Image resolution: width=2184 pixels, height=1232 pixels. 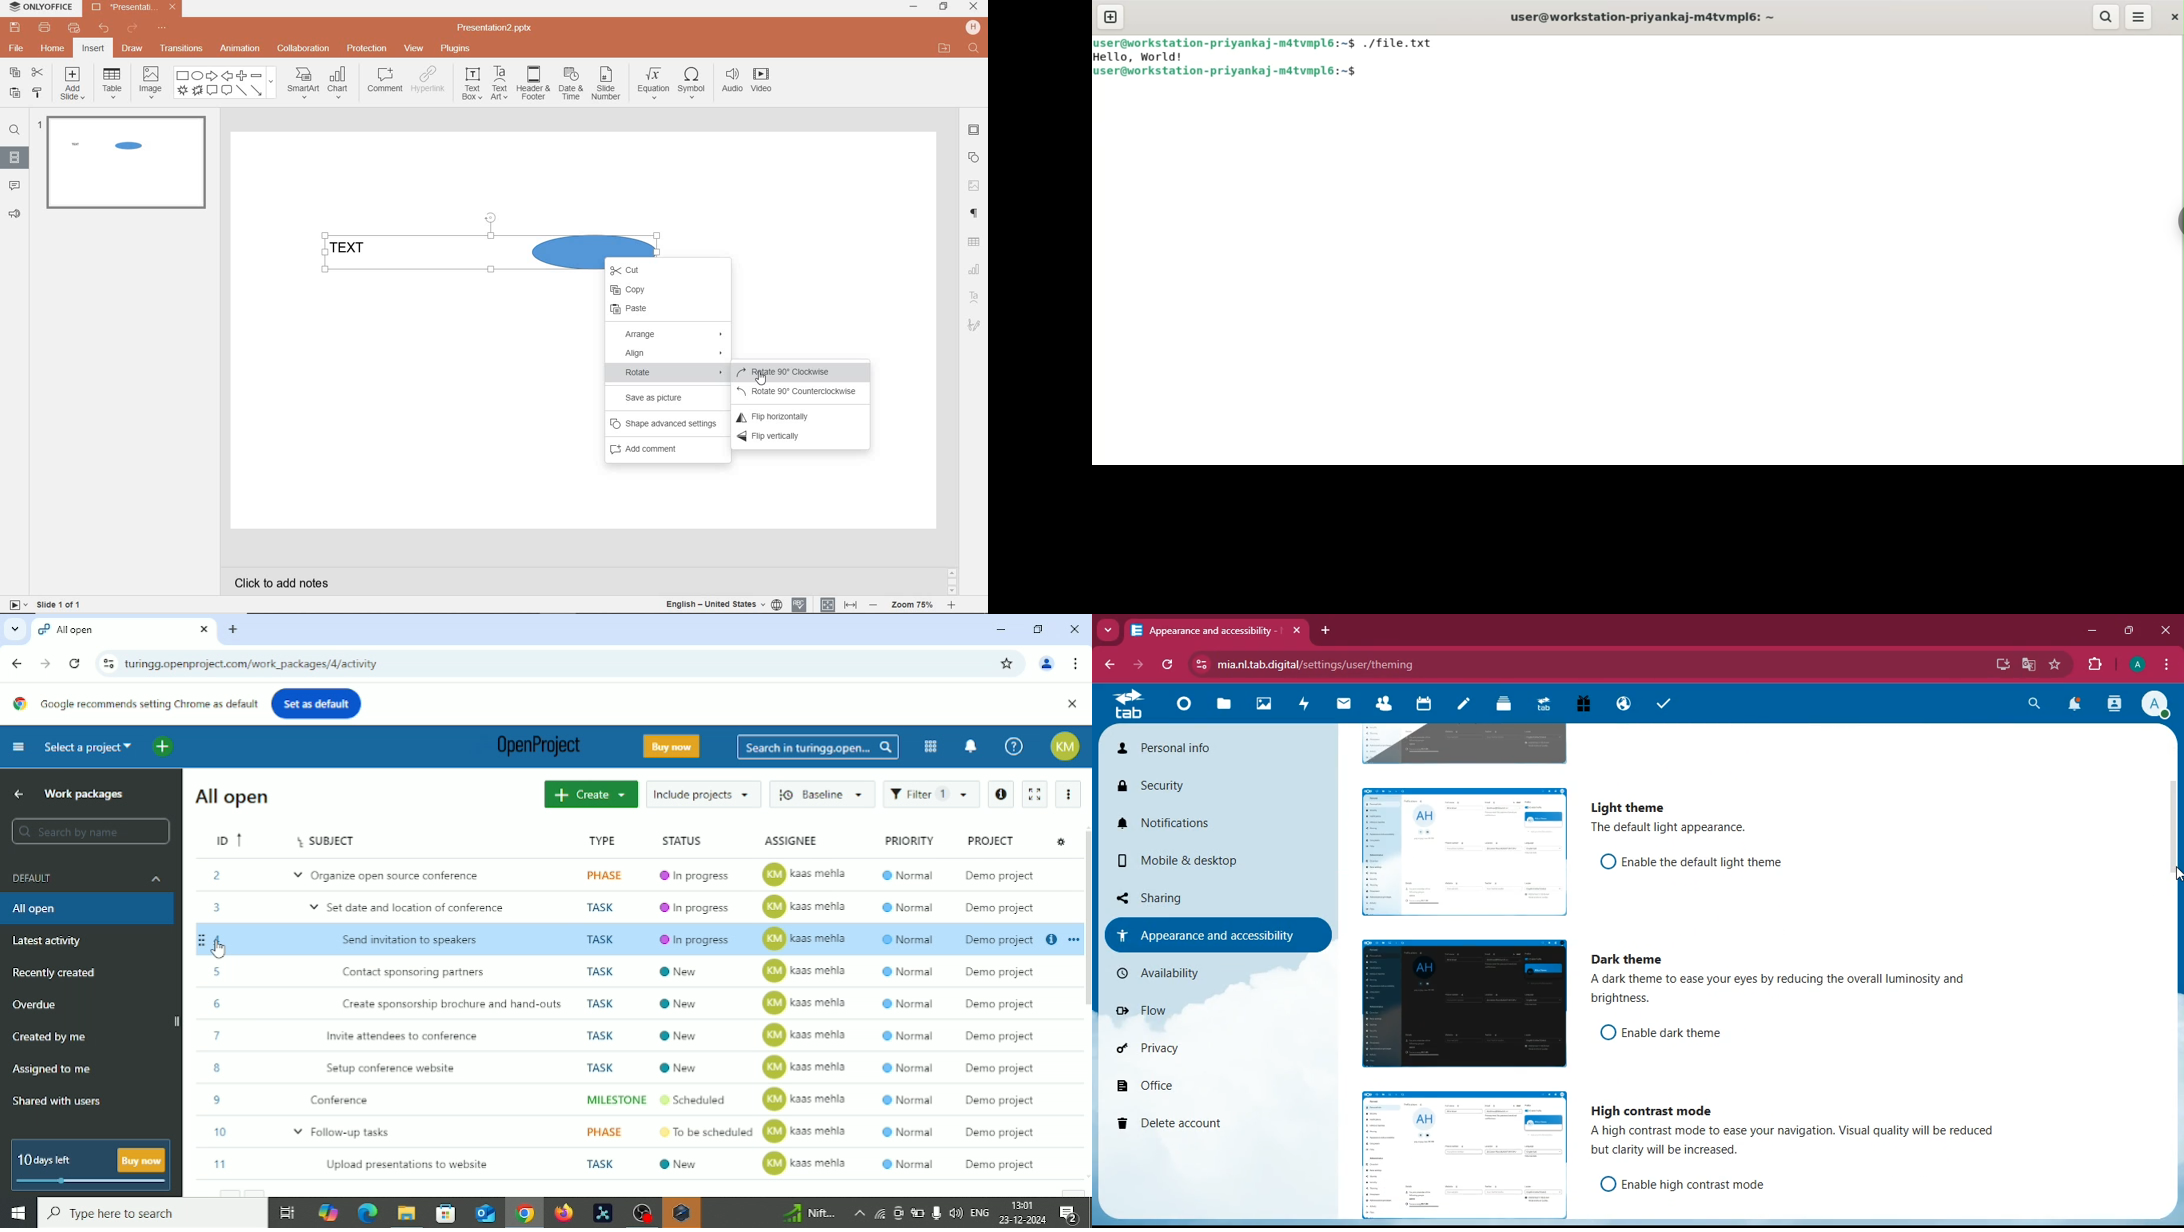 What do you see at coordinates (17, 1214) in the screenshot?
I see `Windows` at bounding box center [17, 1214].